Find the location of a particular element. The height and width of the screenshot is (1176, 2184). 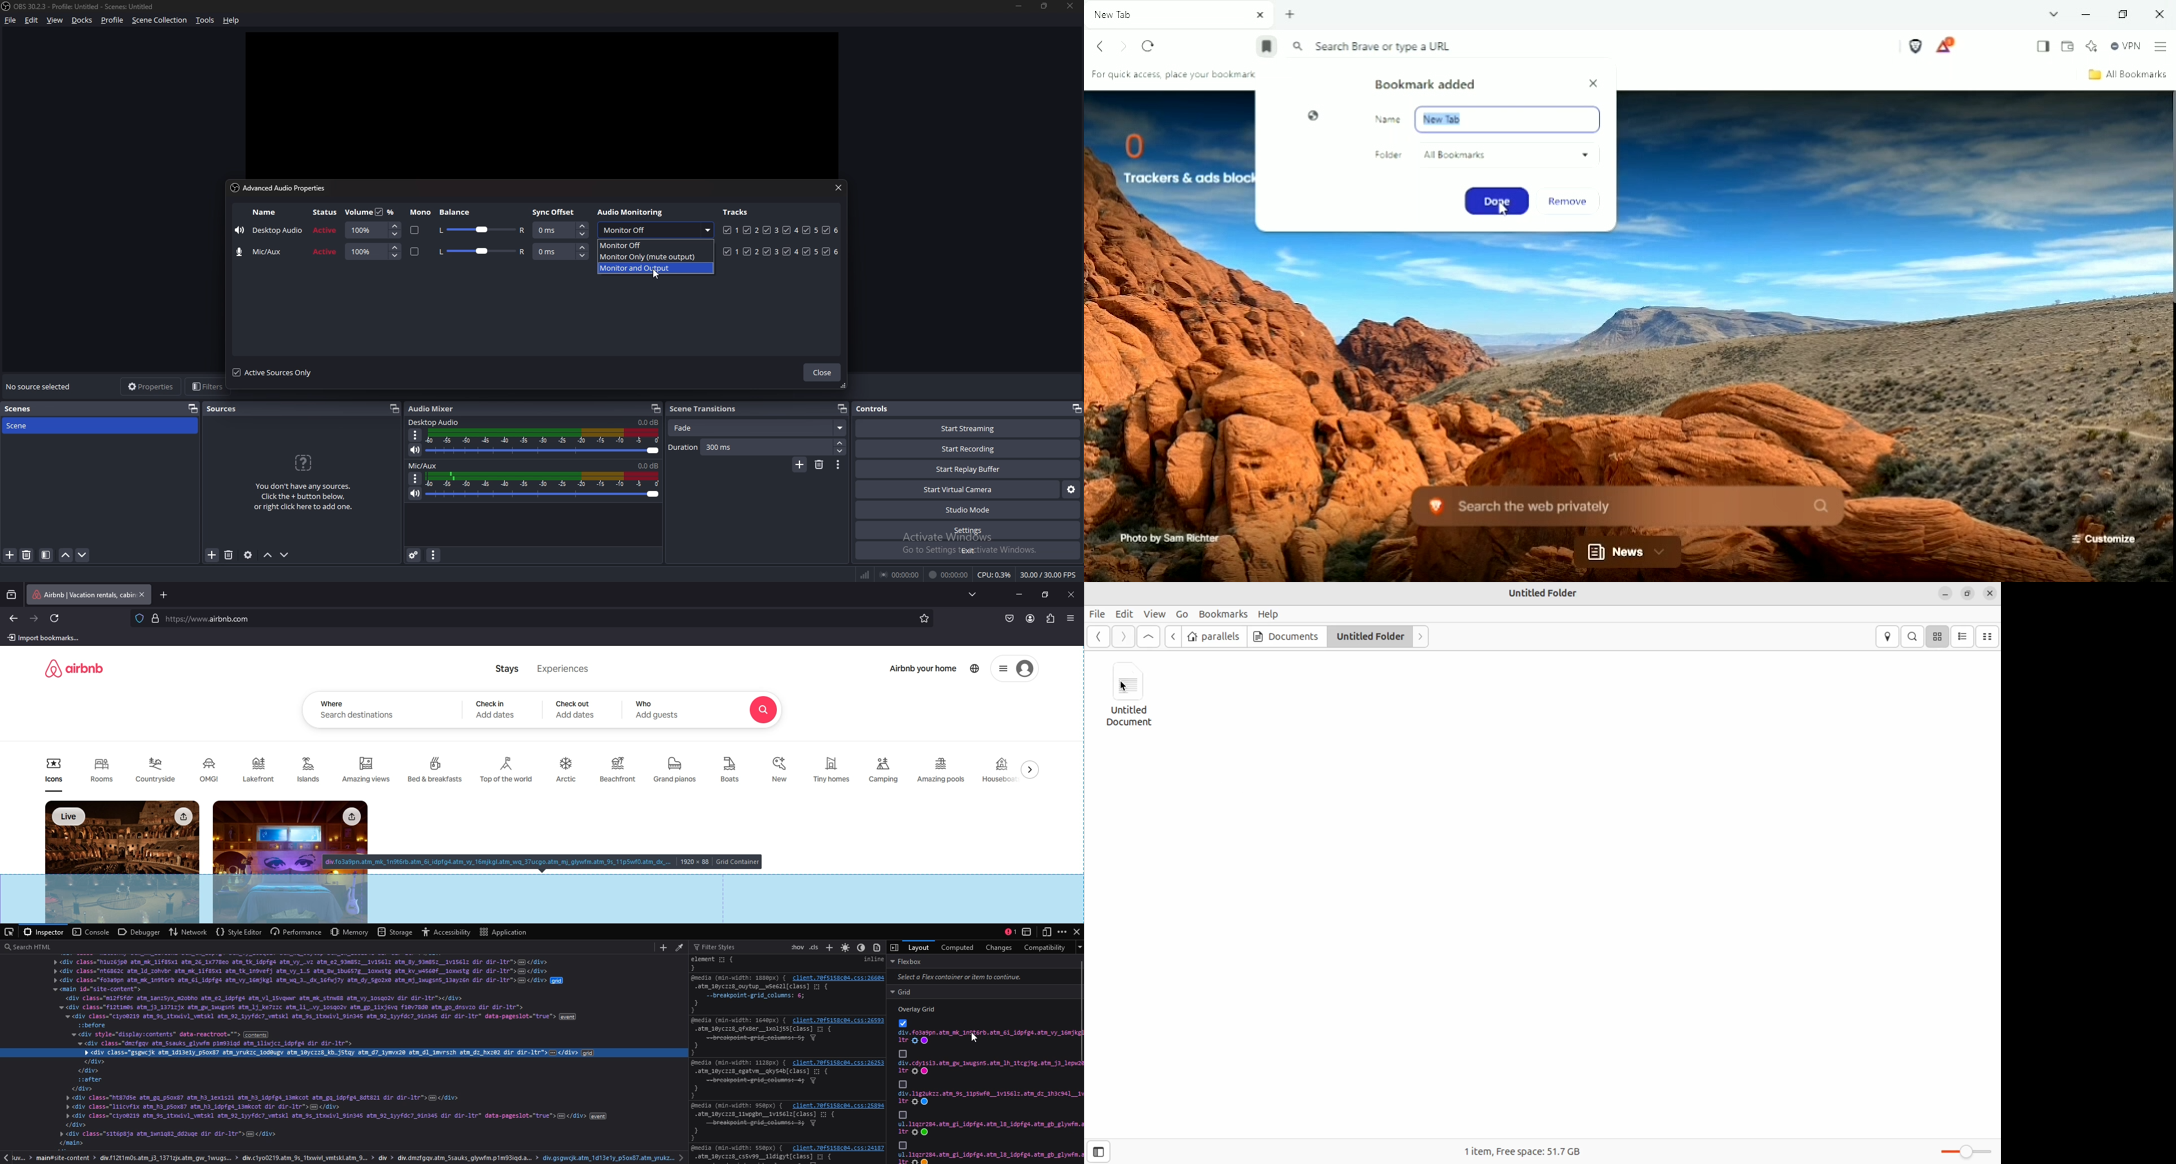

obs logo is located at coordinates (7, 7).